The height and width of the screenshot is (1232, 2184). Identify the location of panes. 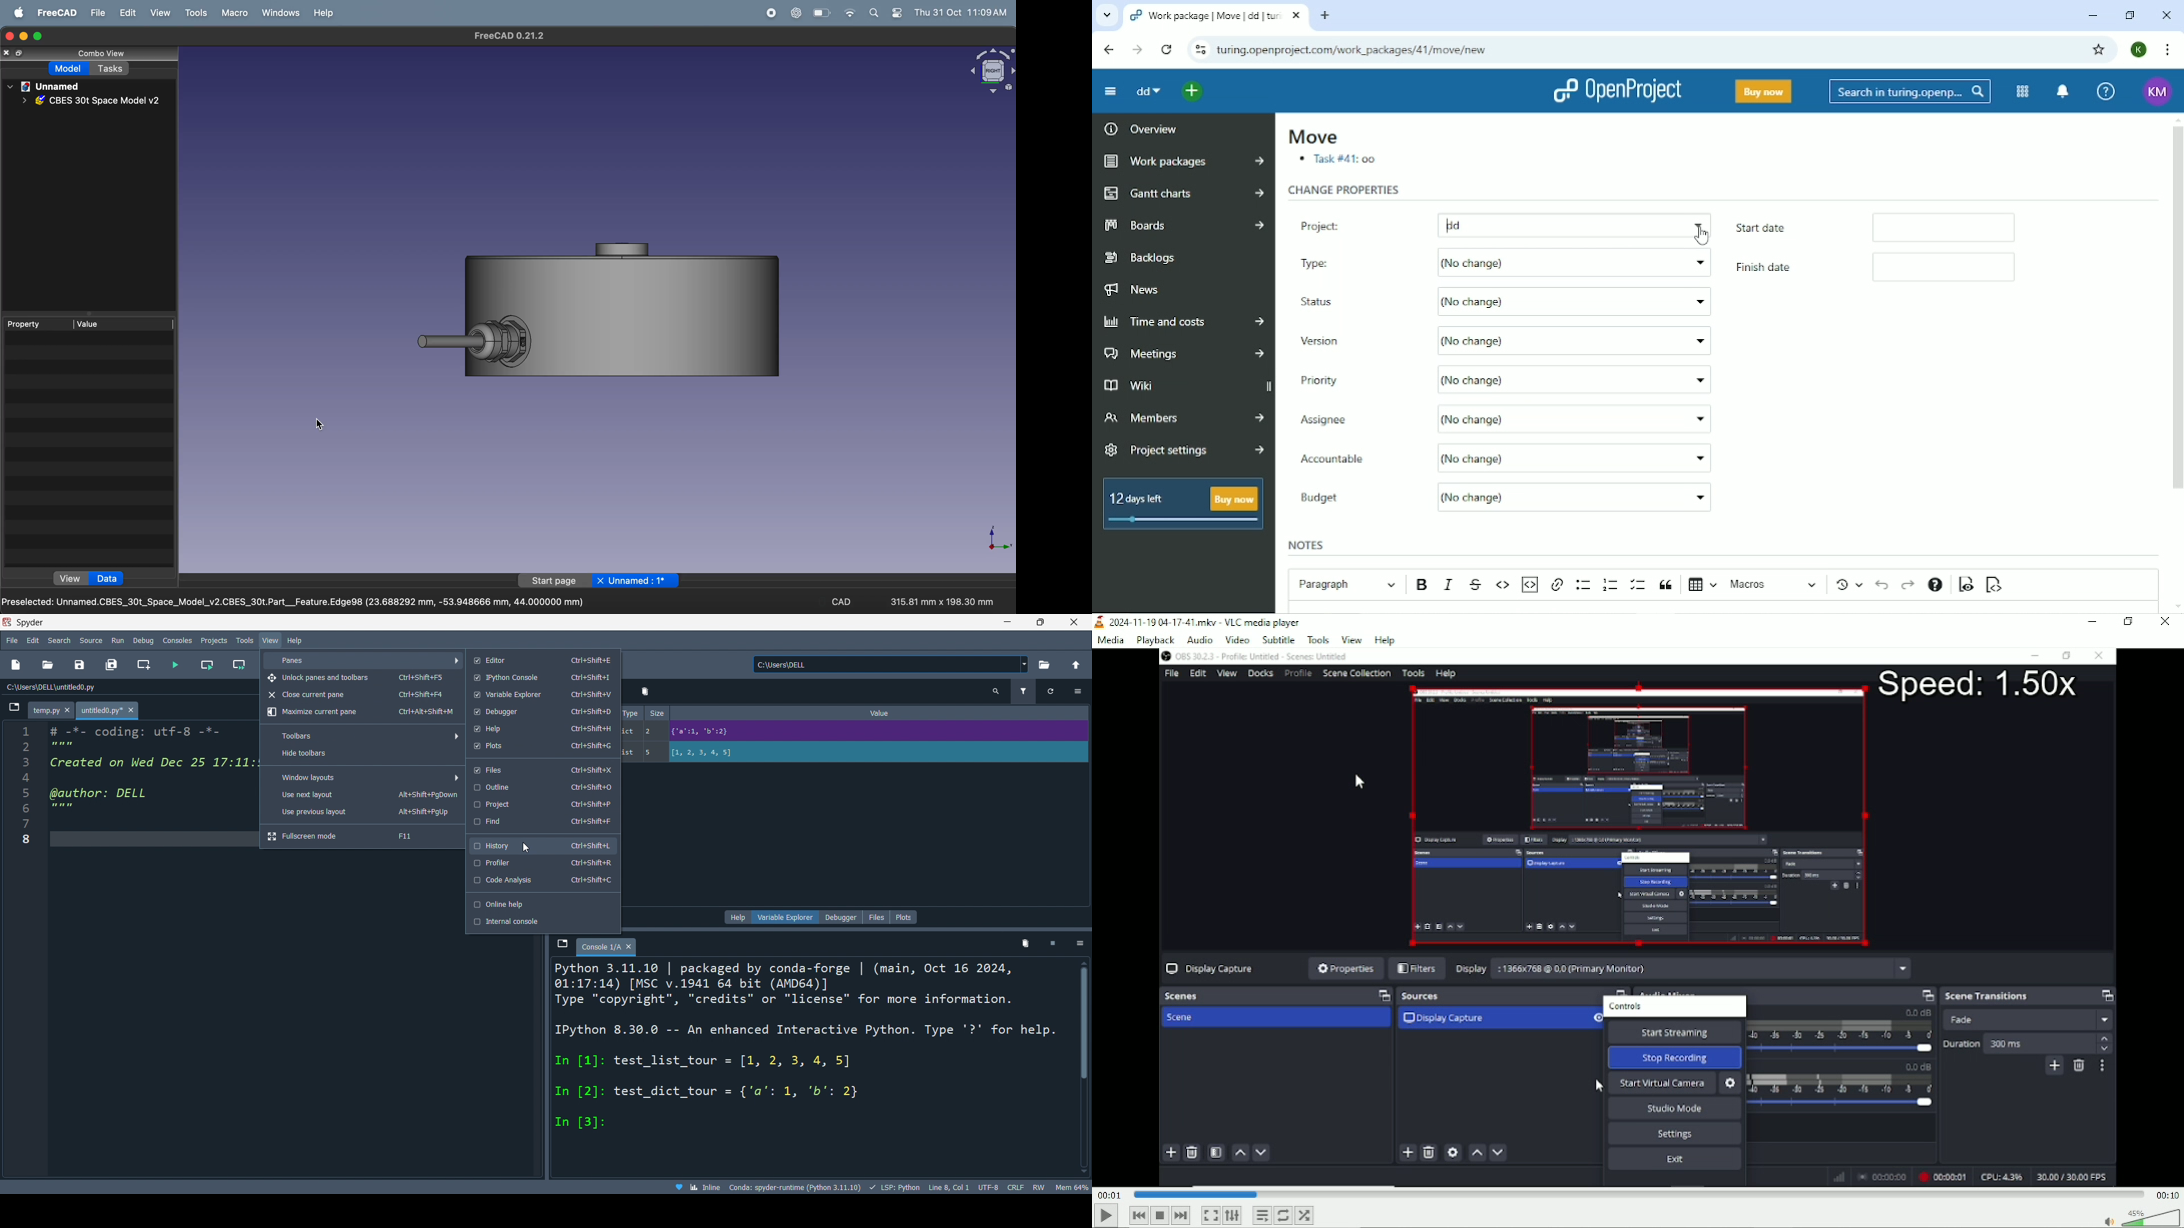
(365, 660).